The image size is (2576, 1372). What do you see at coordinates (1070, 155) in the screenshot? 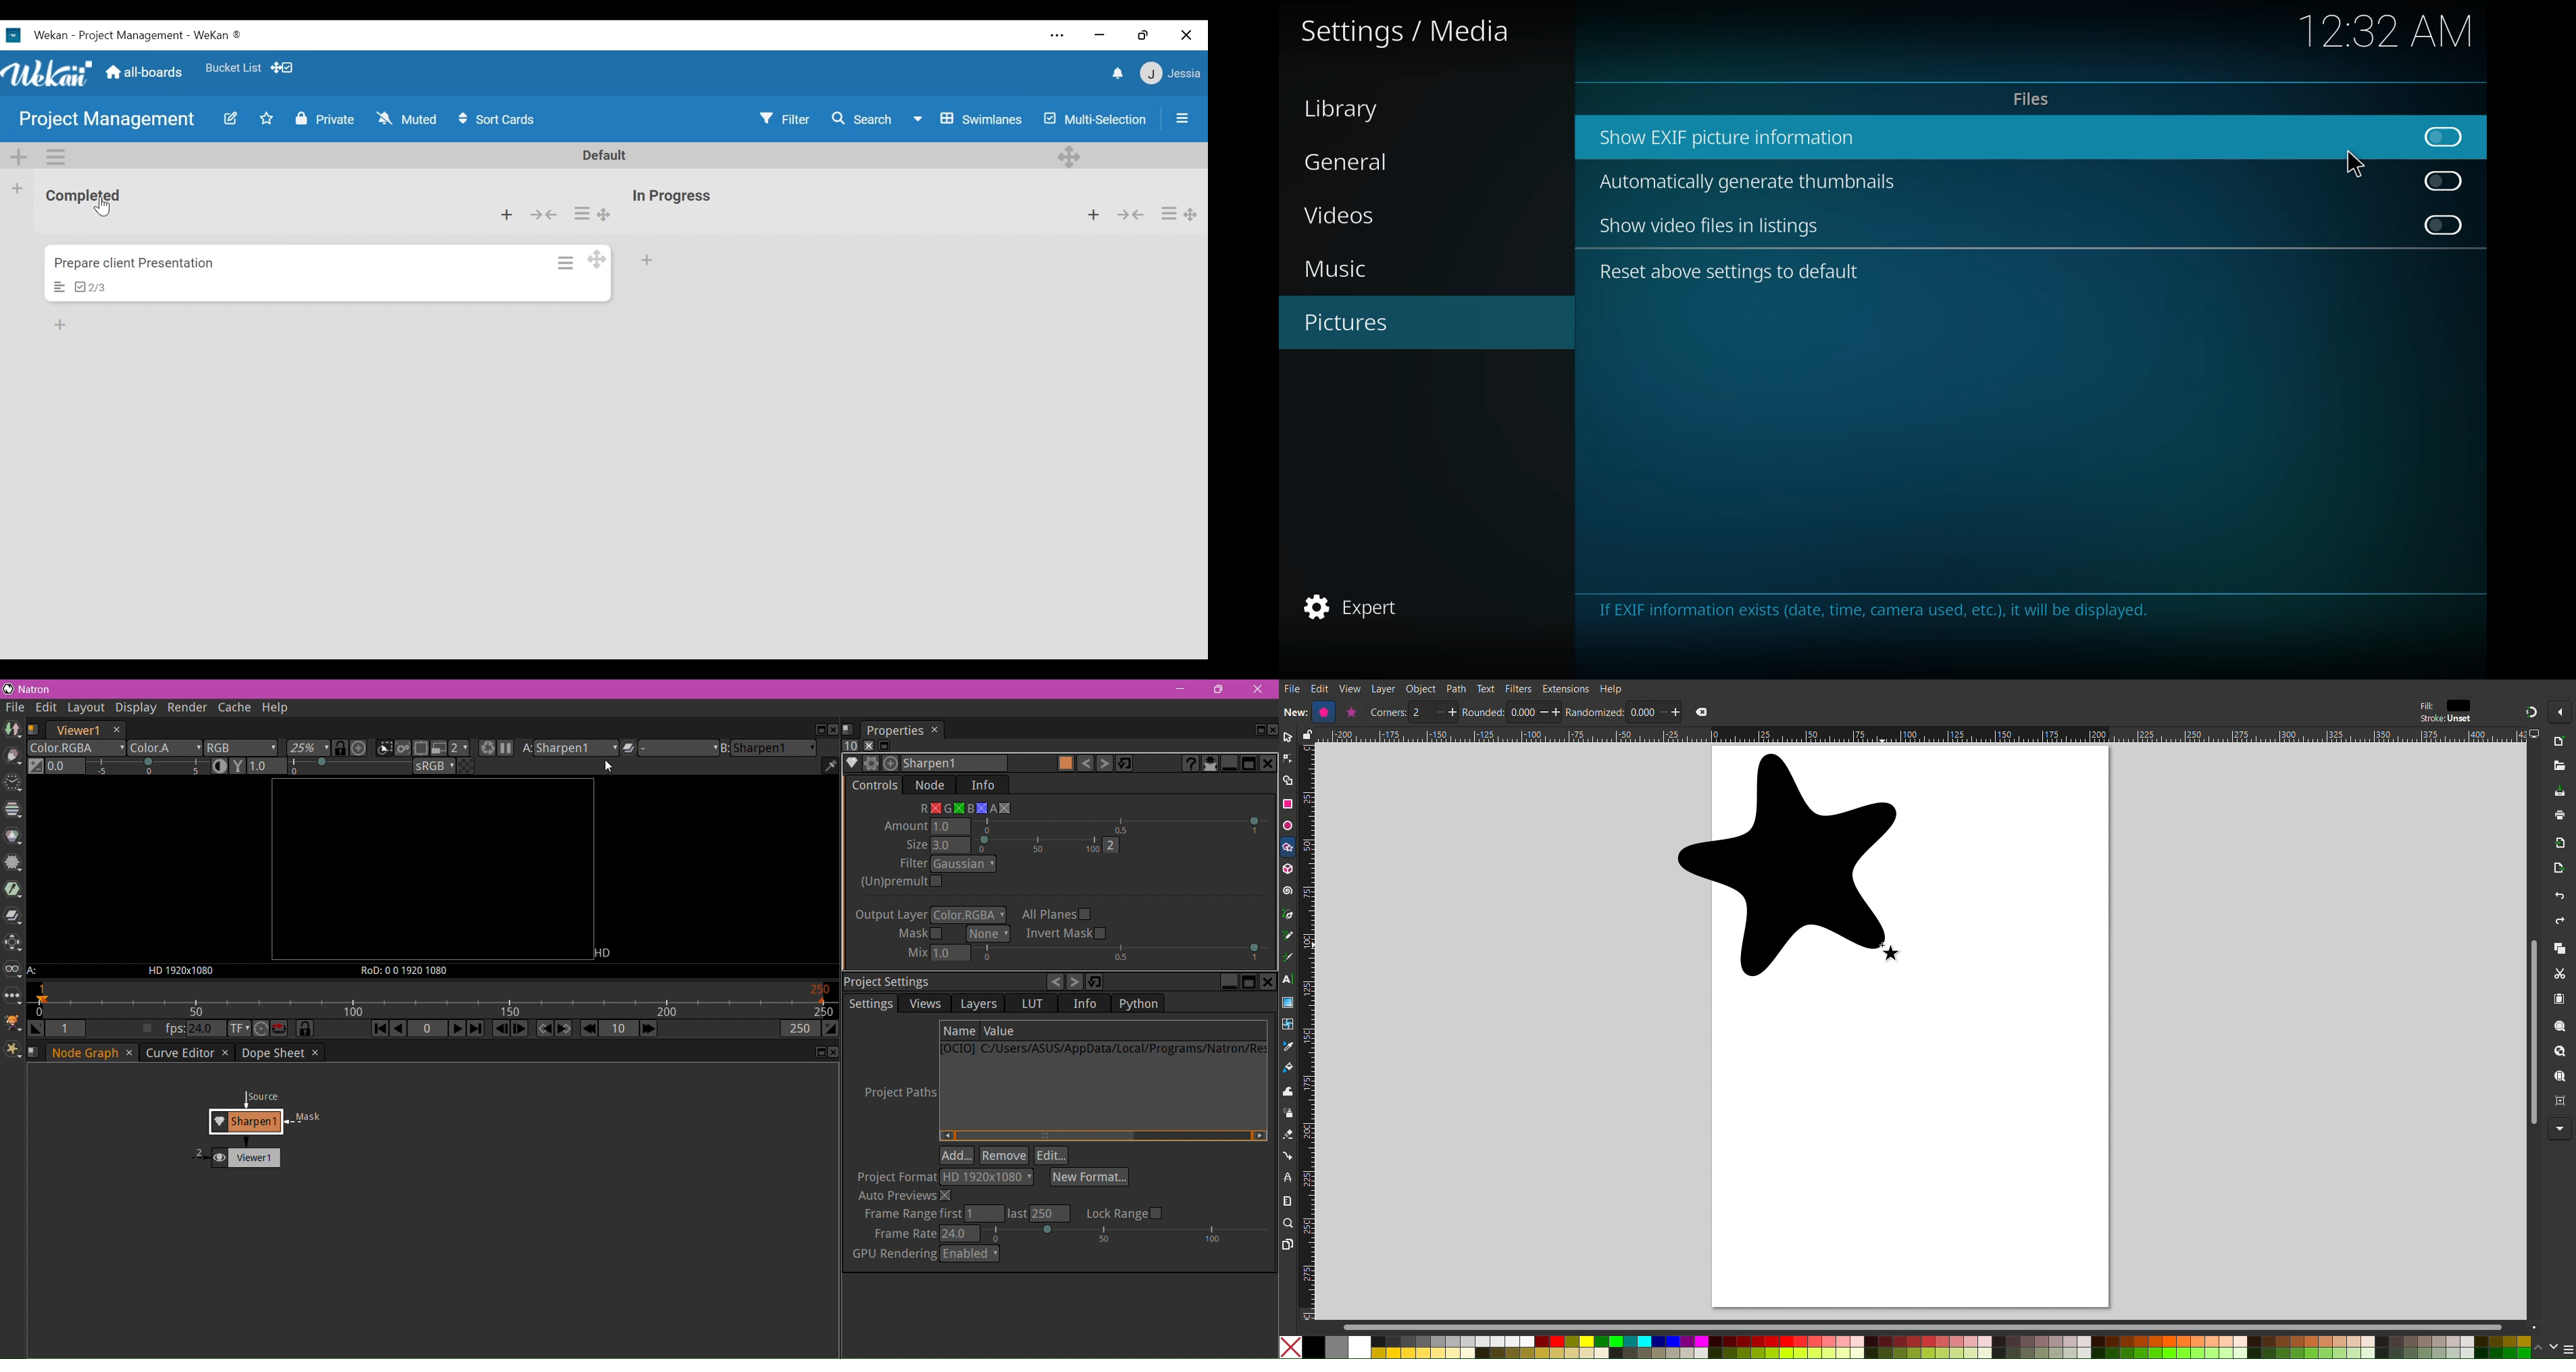
I see `Desktop drag handles` at bounding box center [1070, 155].